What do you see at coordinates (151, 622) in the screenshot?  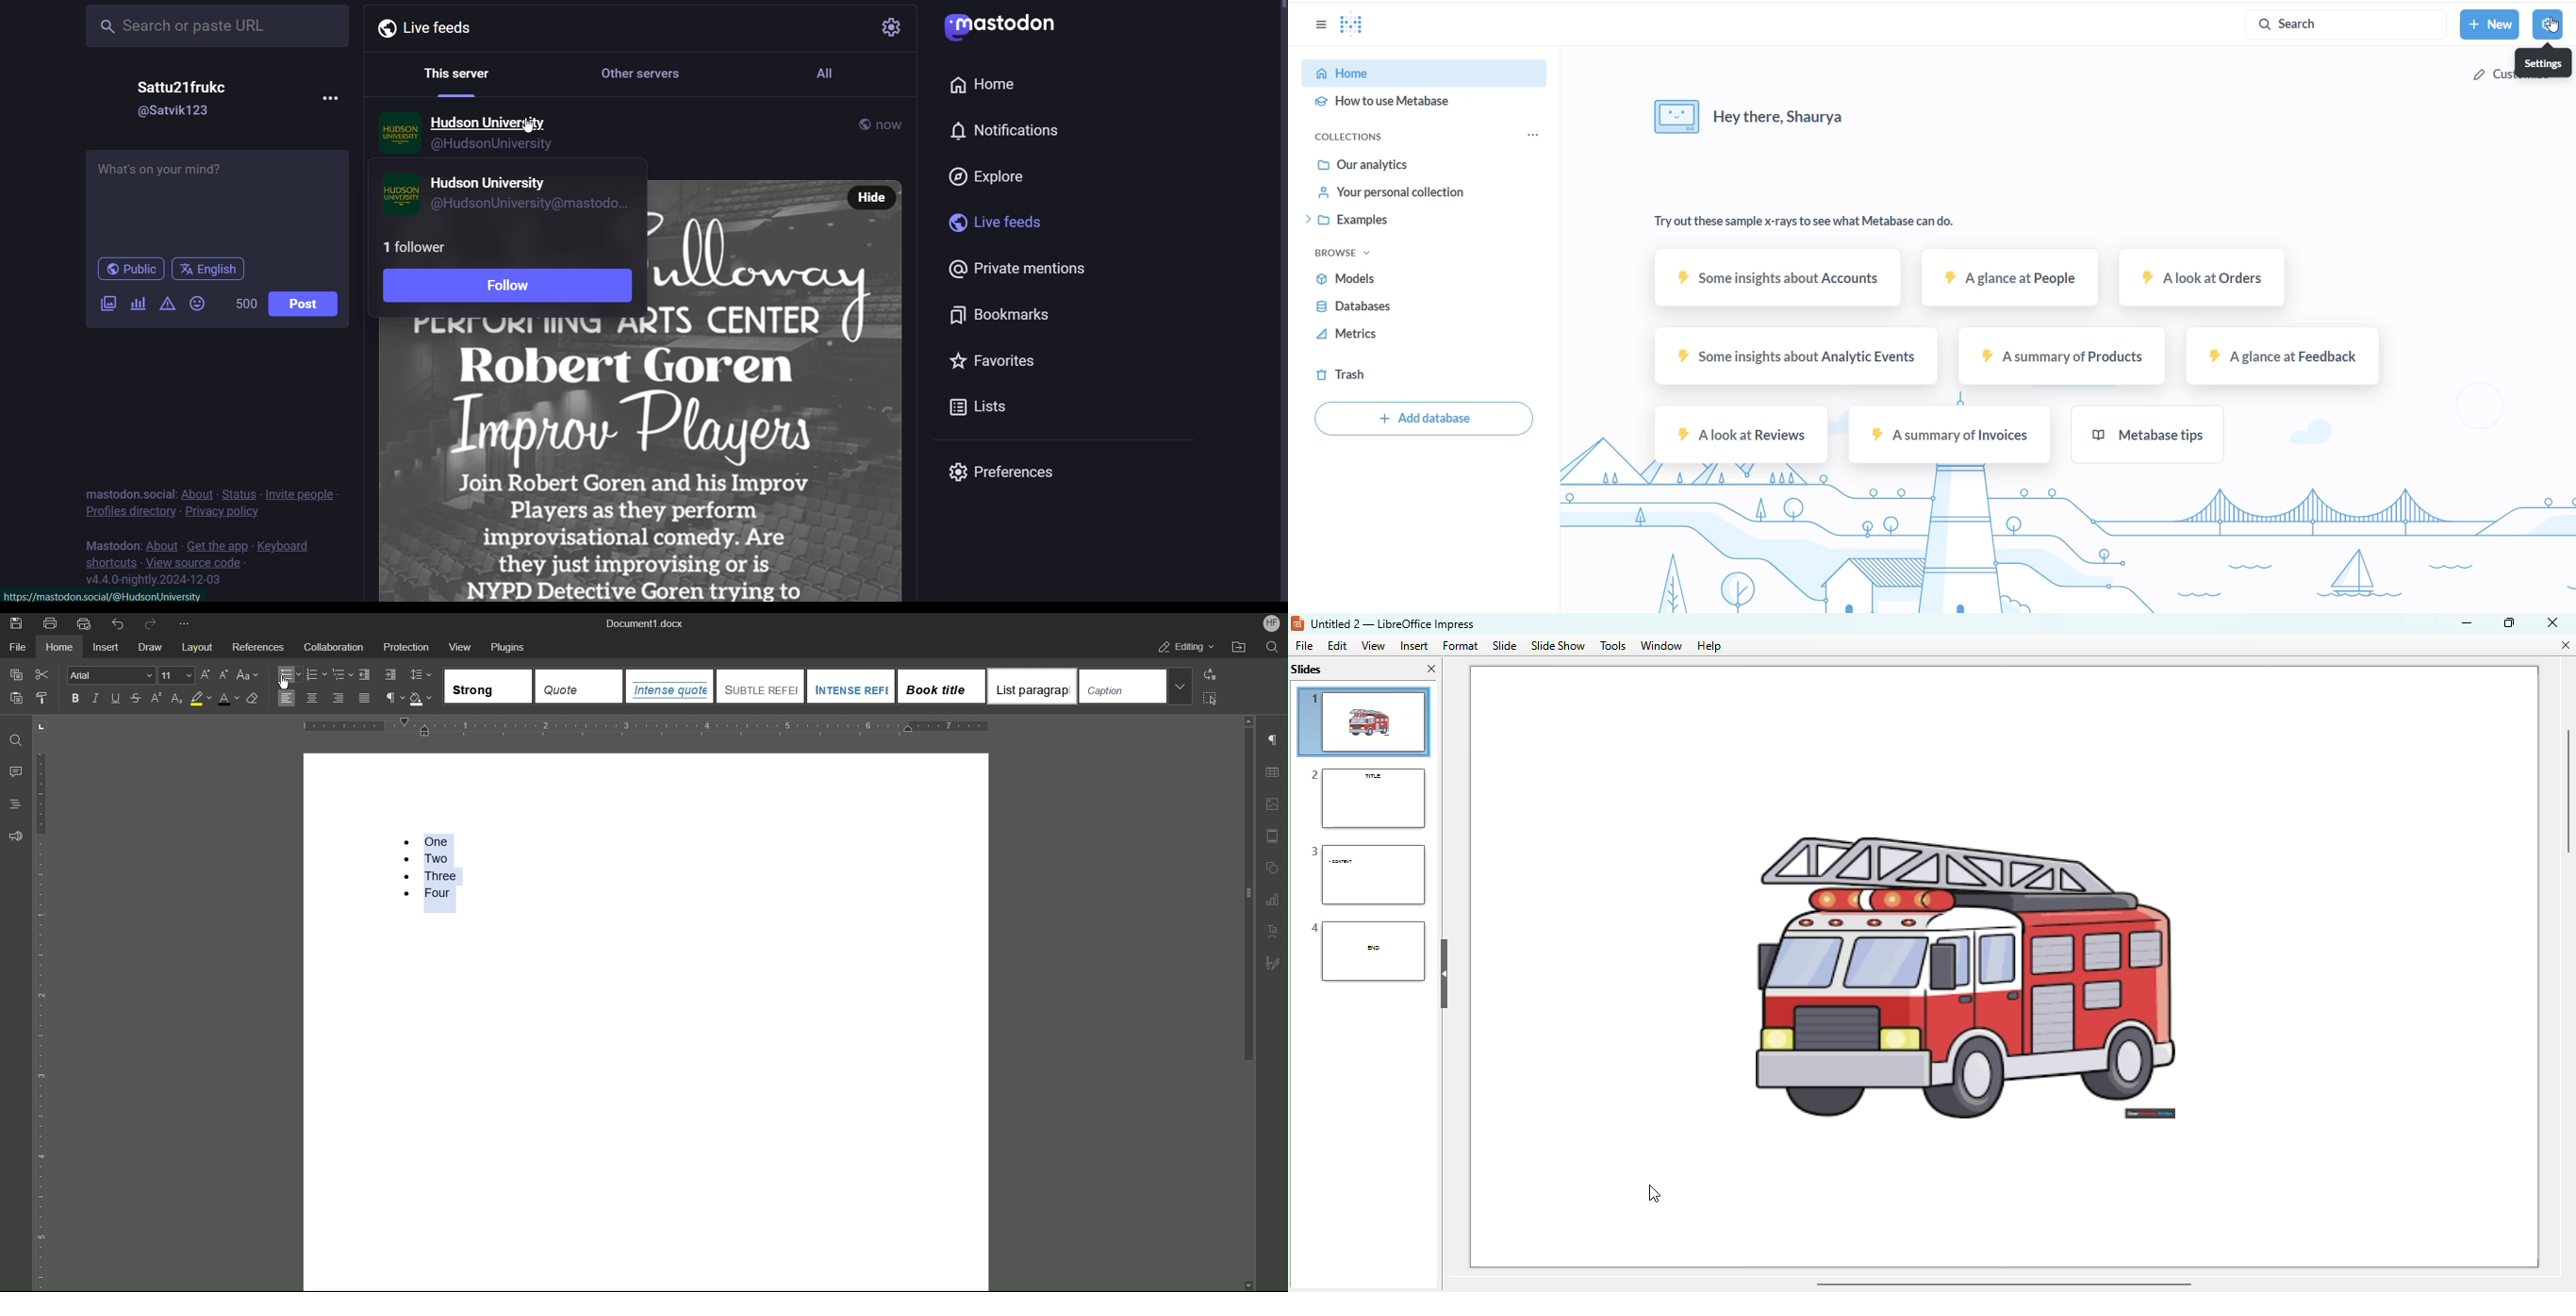 I see `Redo` at bounding box center [151, 622].